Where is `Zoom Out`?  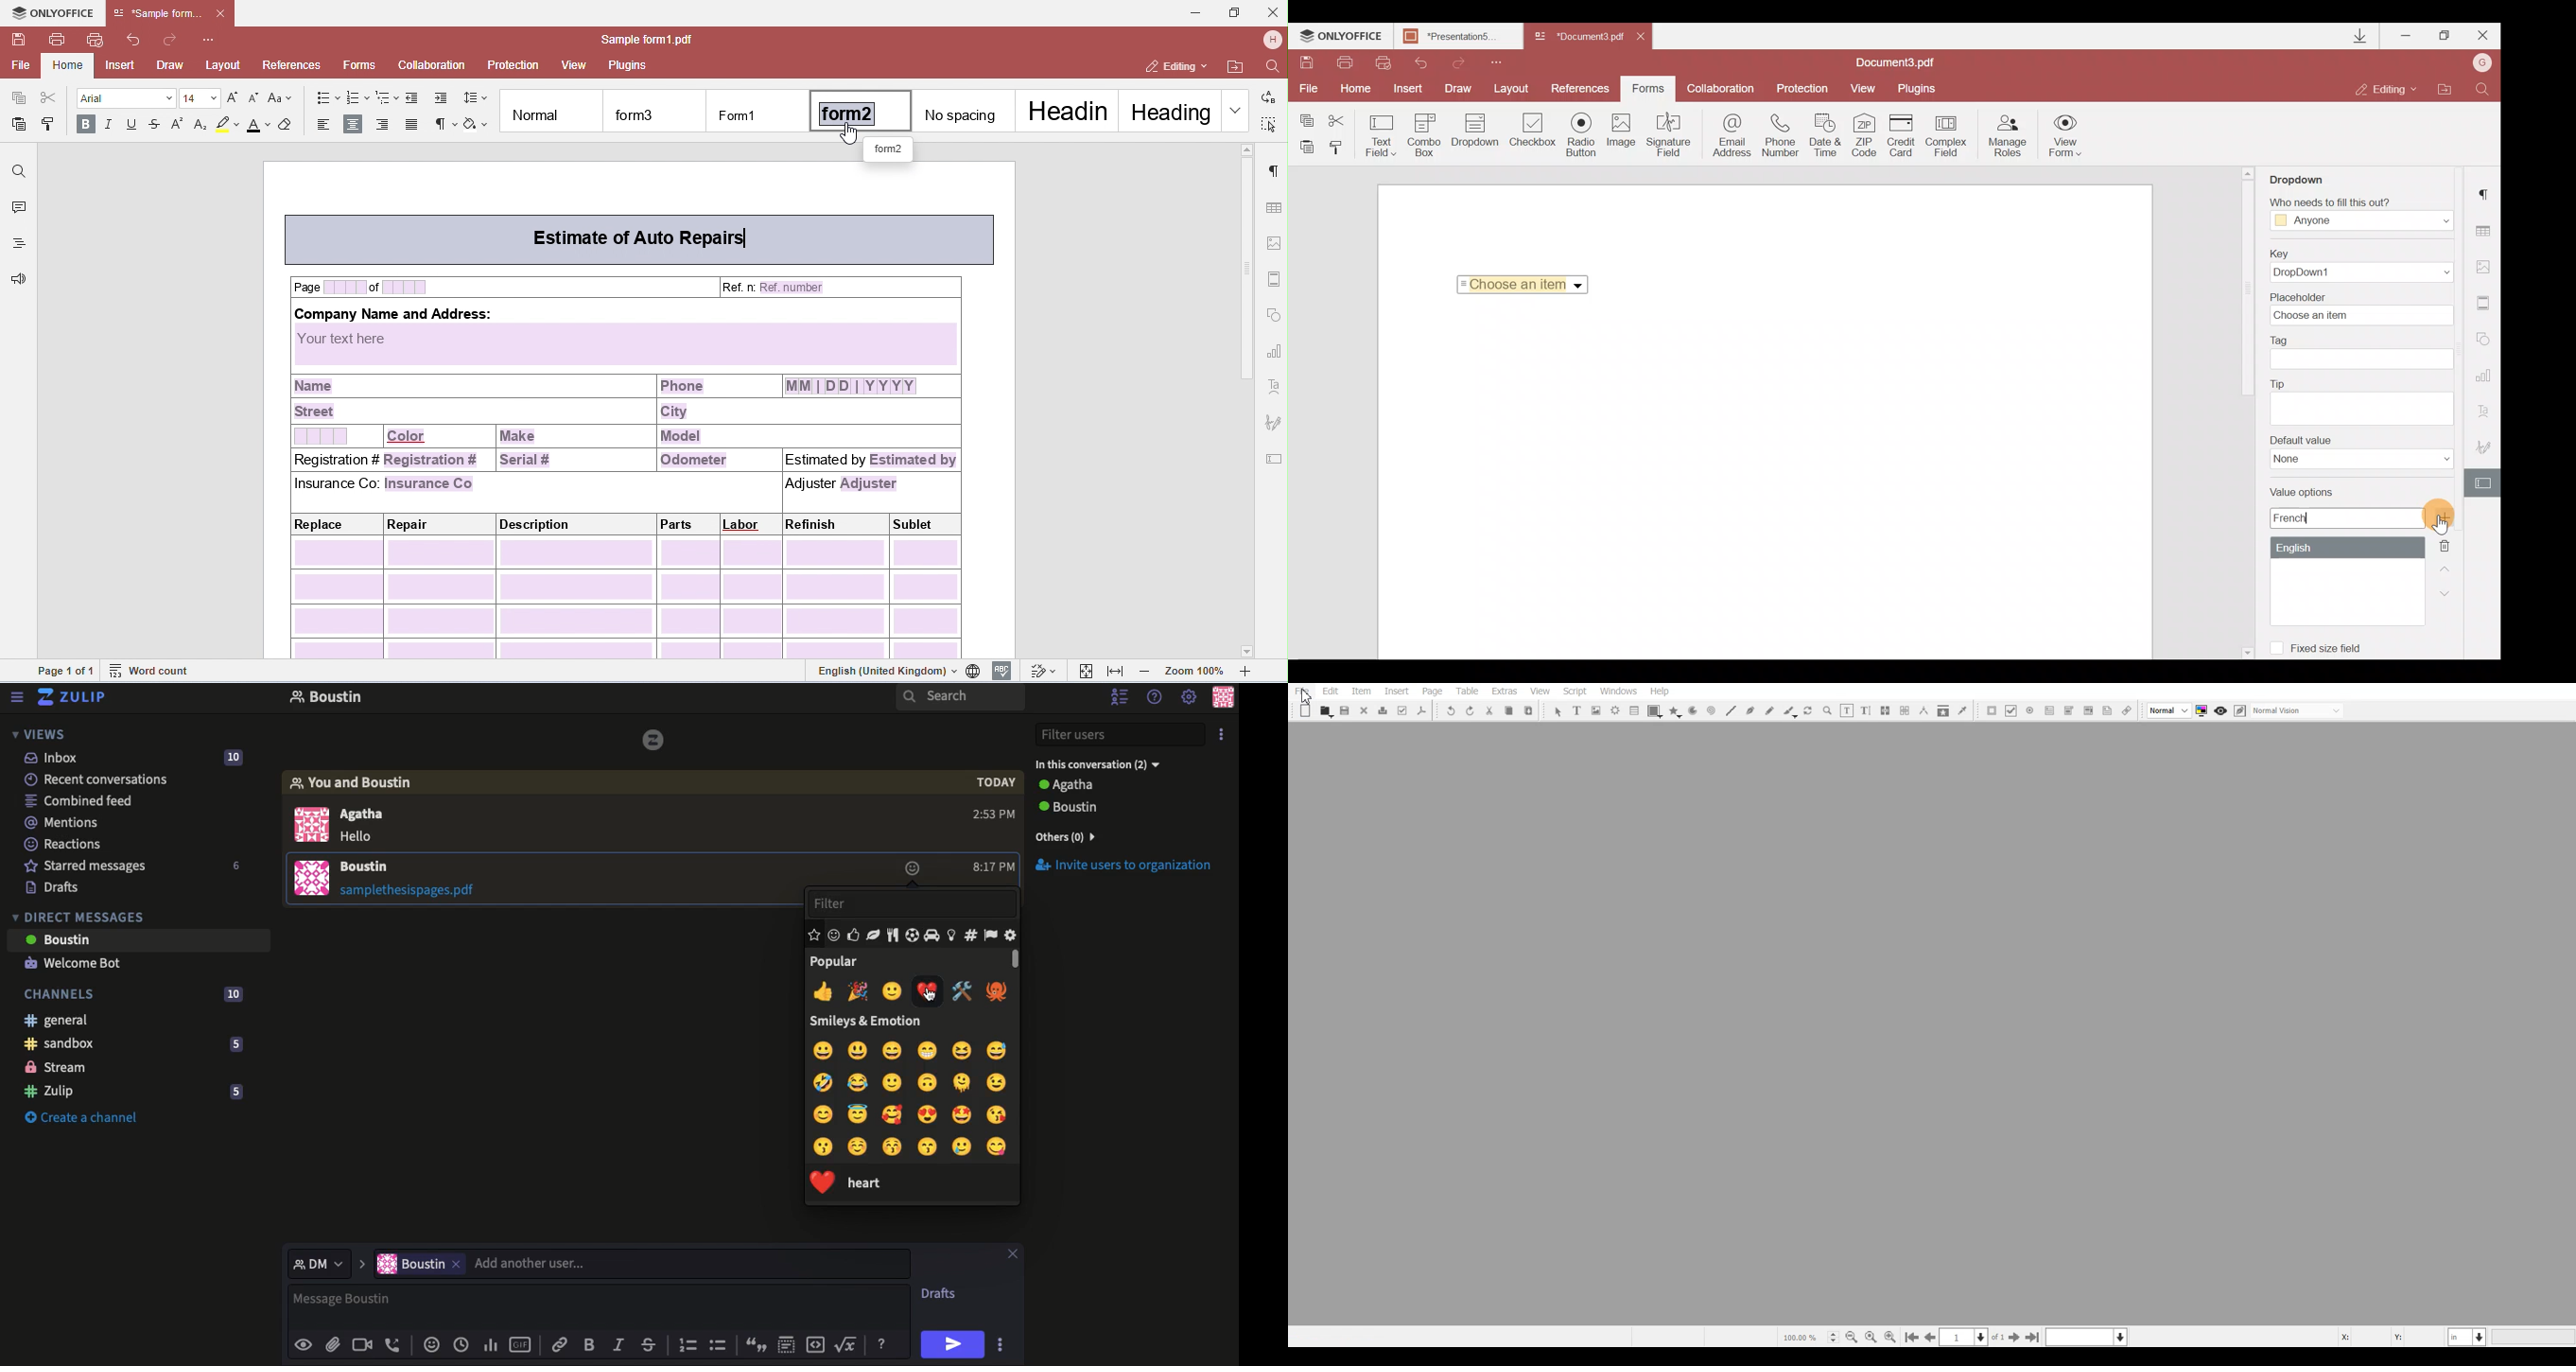
Zoom Out is located at coordinates (1852, 1337).